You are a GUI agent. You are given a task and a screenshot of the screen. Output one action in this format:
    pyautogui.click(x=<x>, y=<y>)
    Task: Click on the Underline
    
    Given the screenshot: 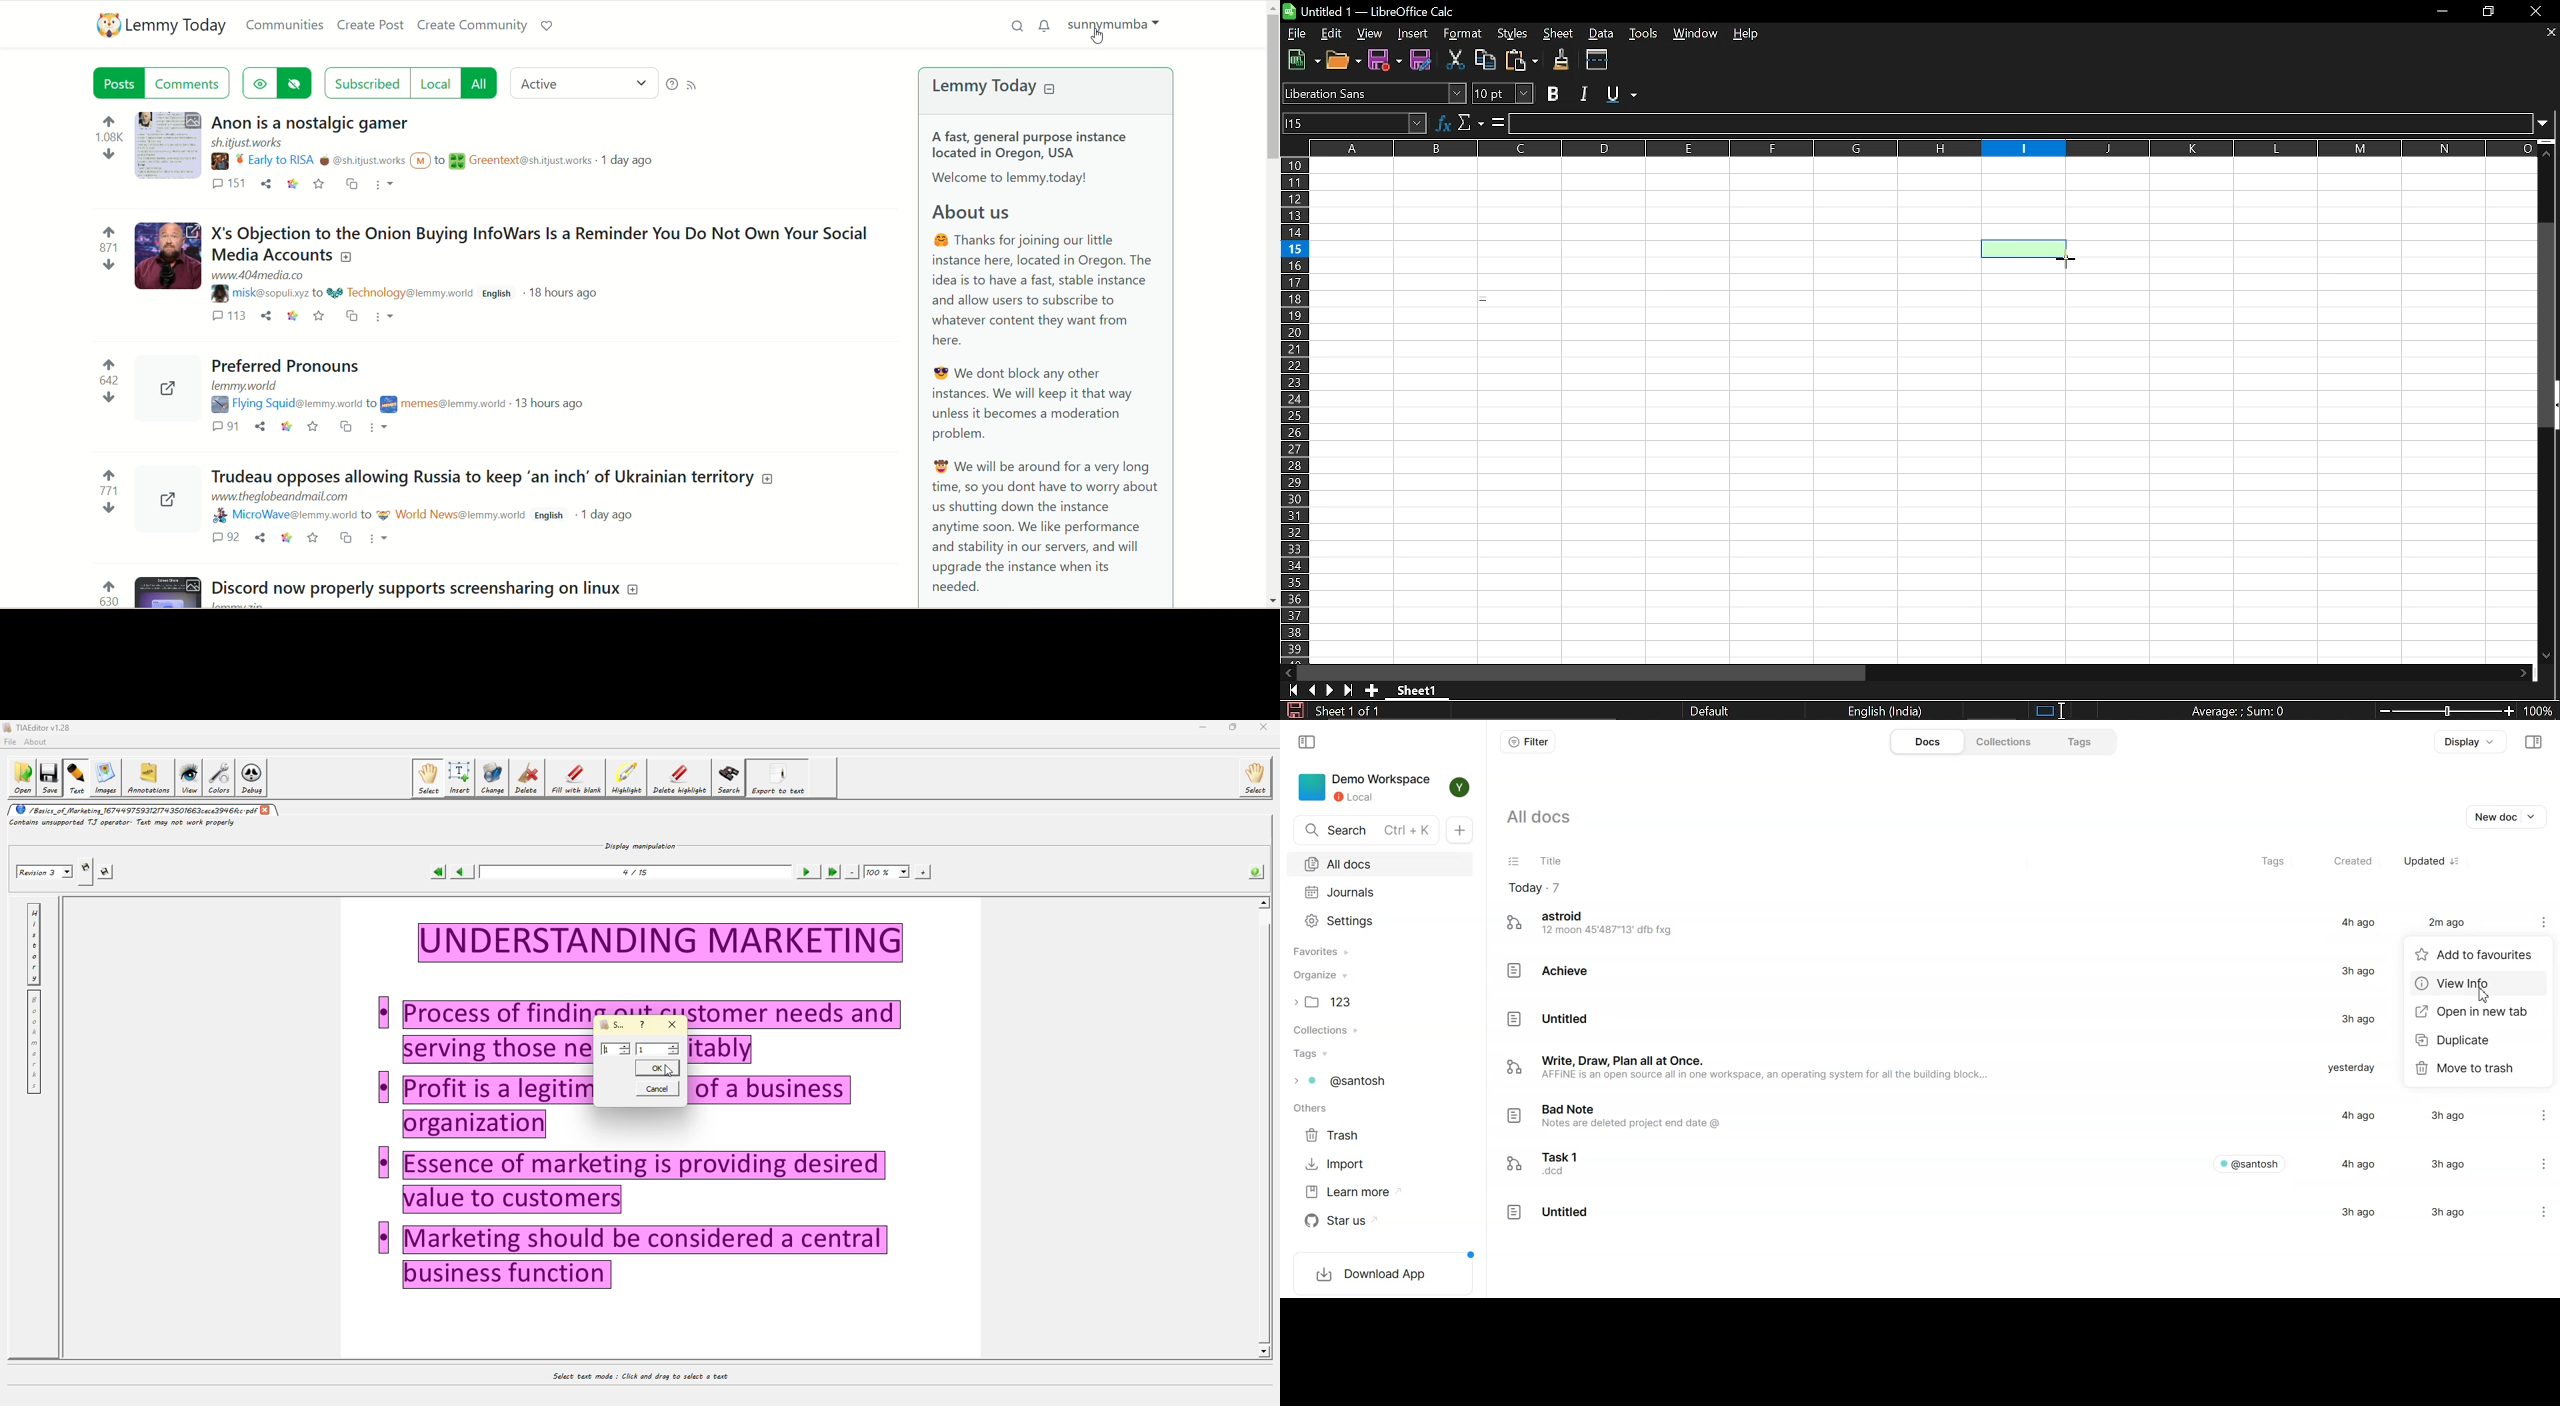 What is the action you would take?
    pyautogui.click(x=1624, y=95)
    